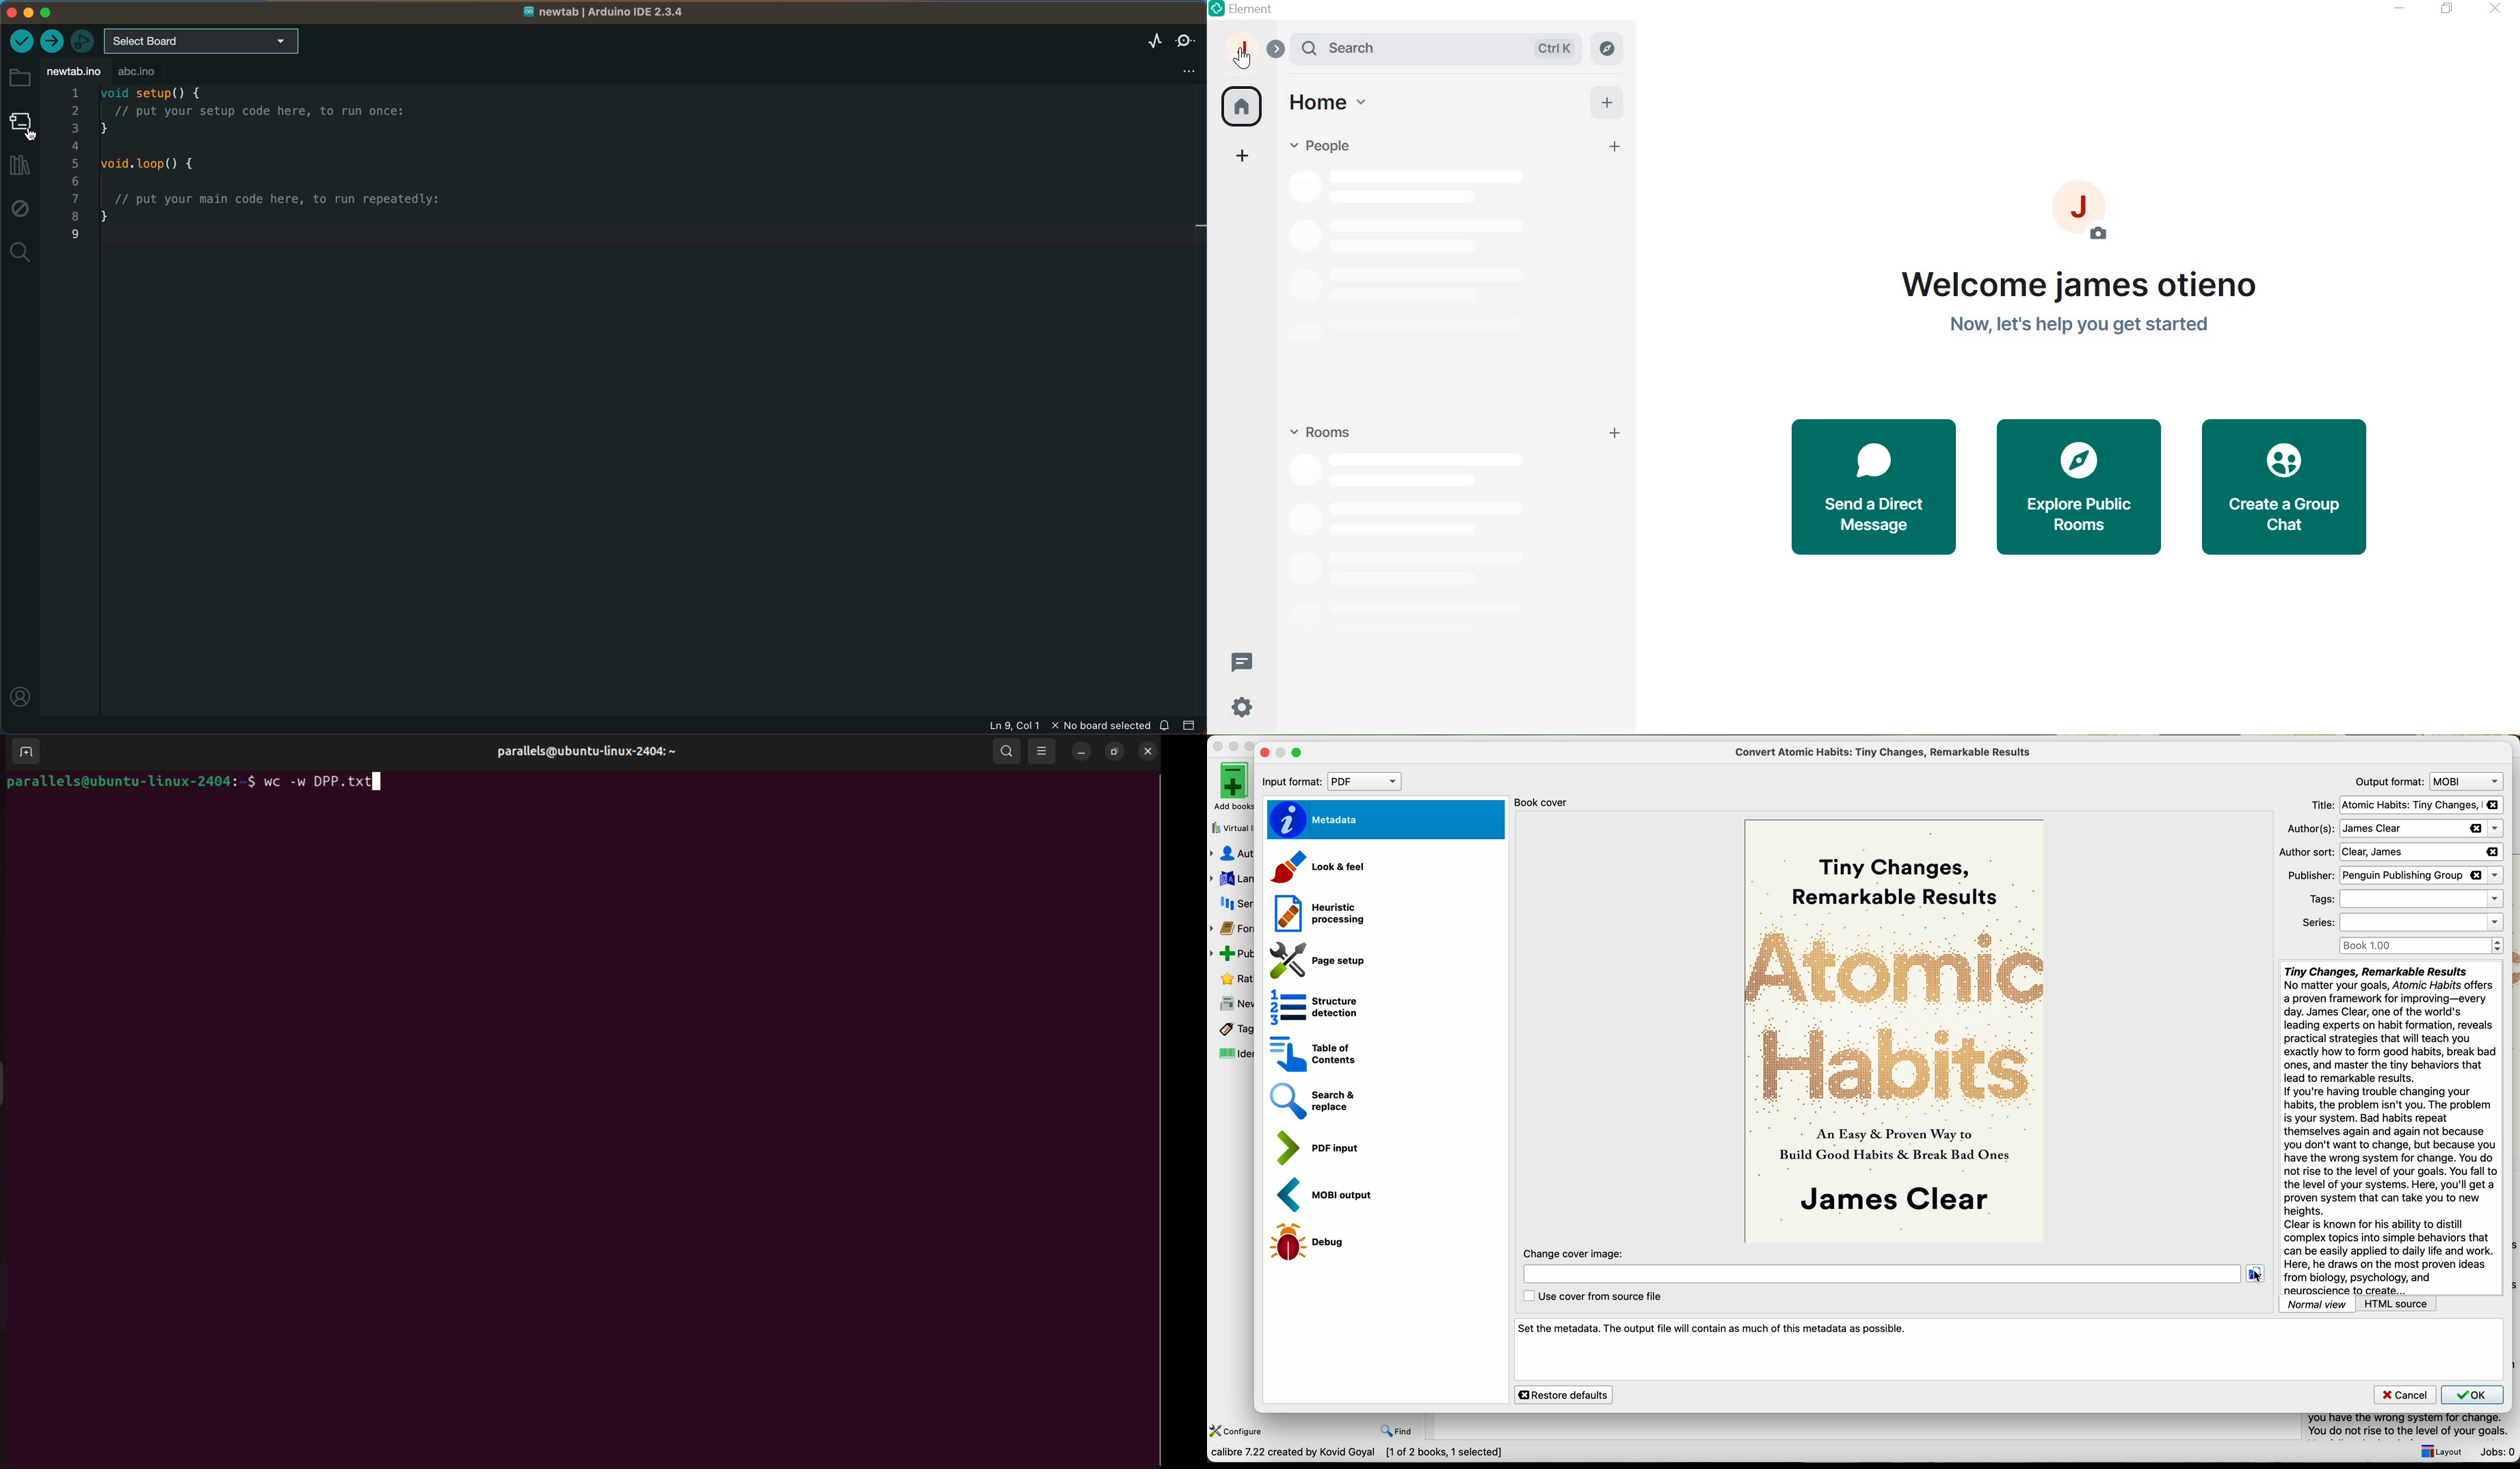  Describe the element at coordinates (2422, 946) in the screenshot. I see `Book 1.00` at that location.